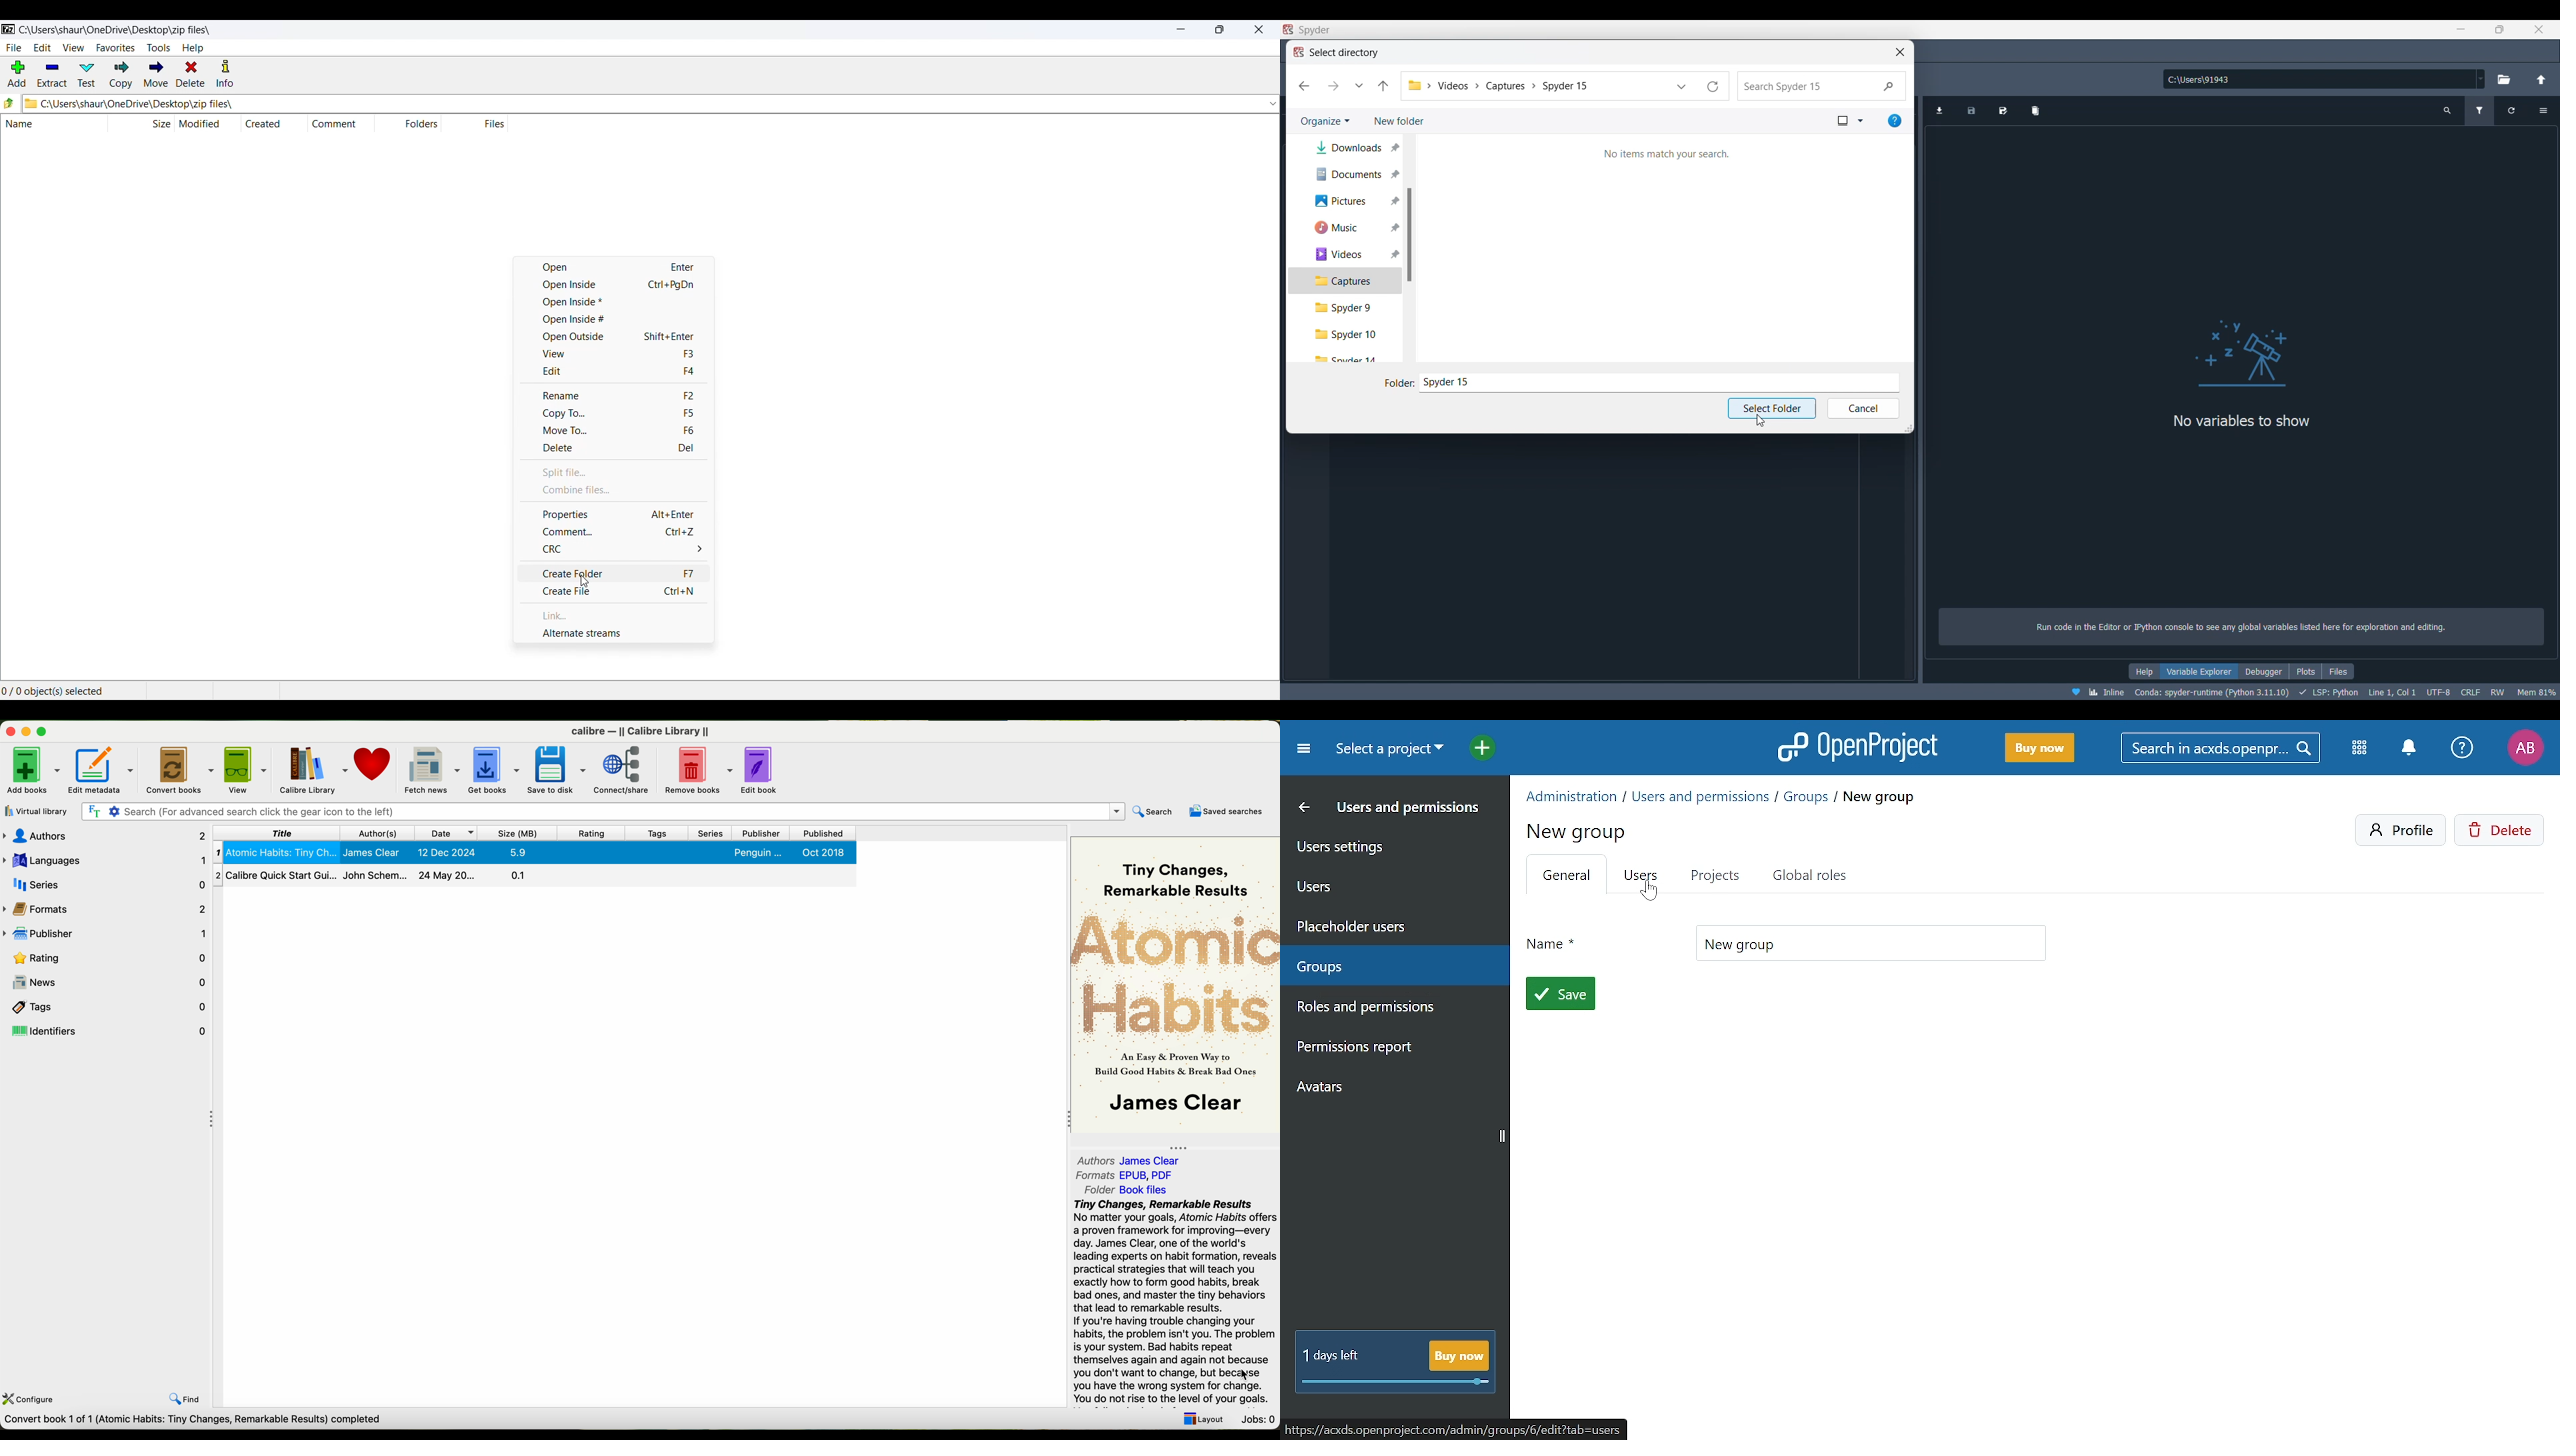 The width and height of the screenshot is (2576, 1456). Describe the element at coordinates (1900, 52) in the screenshot. I see `Close` at that location.